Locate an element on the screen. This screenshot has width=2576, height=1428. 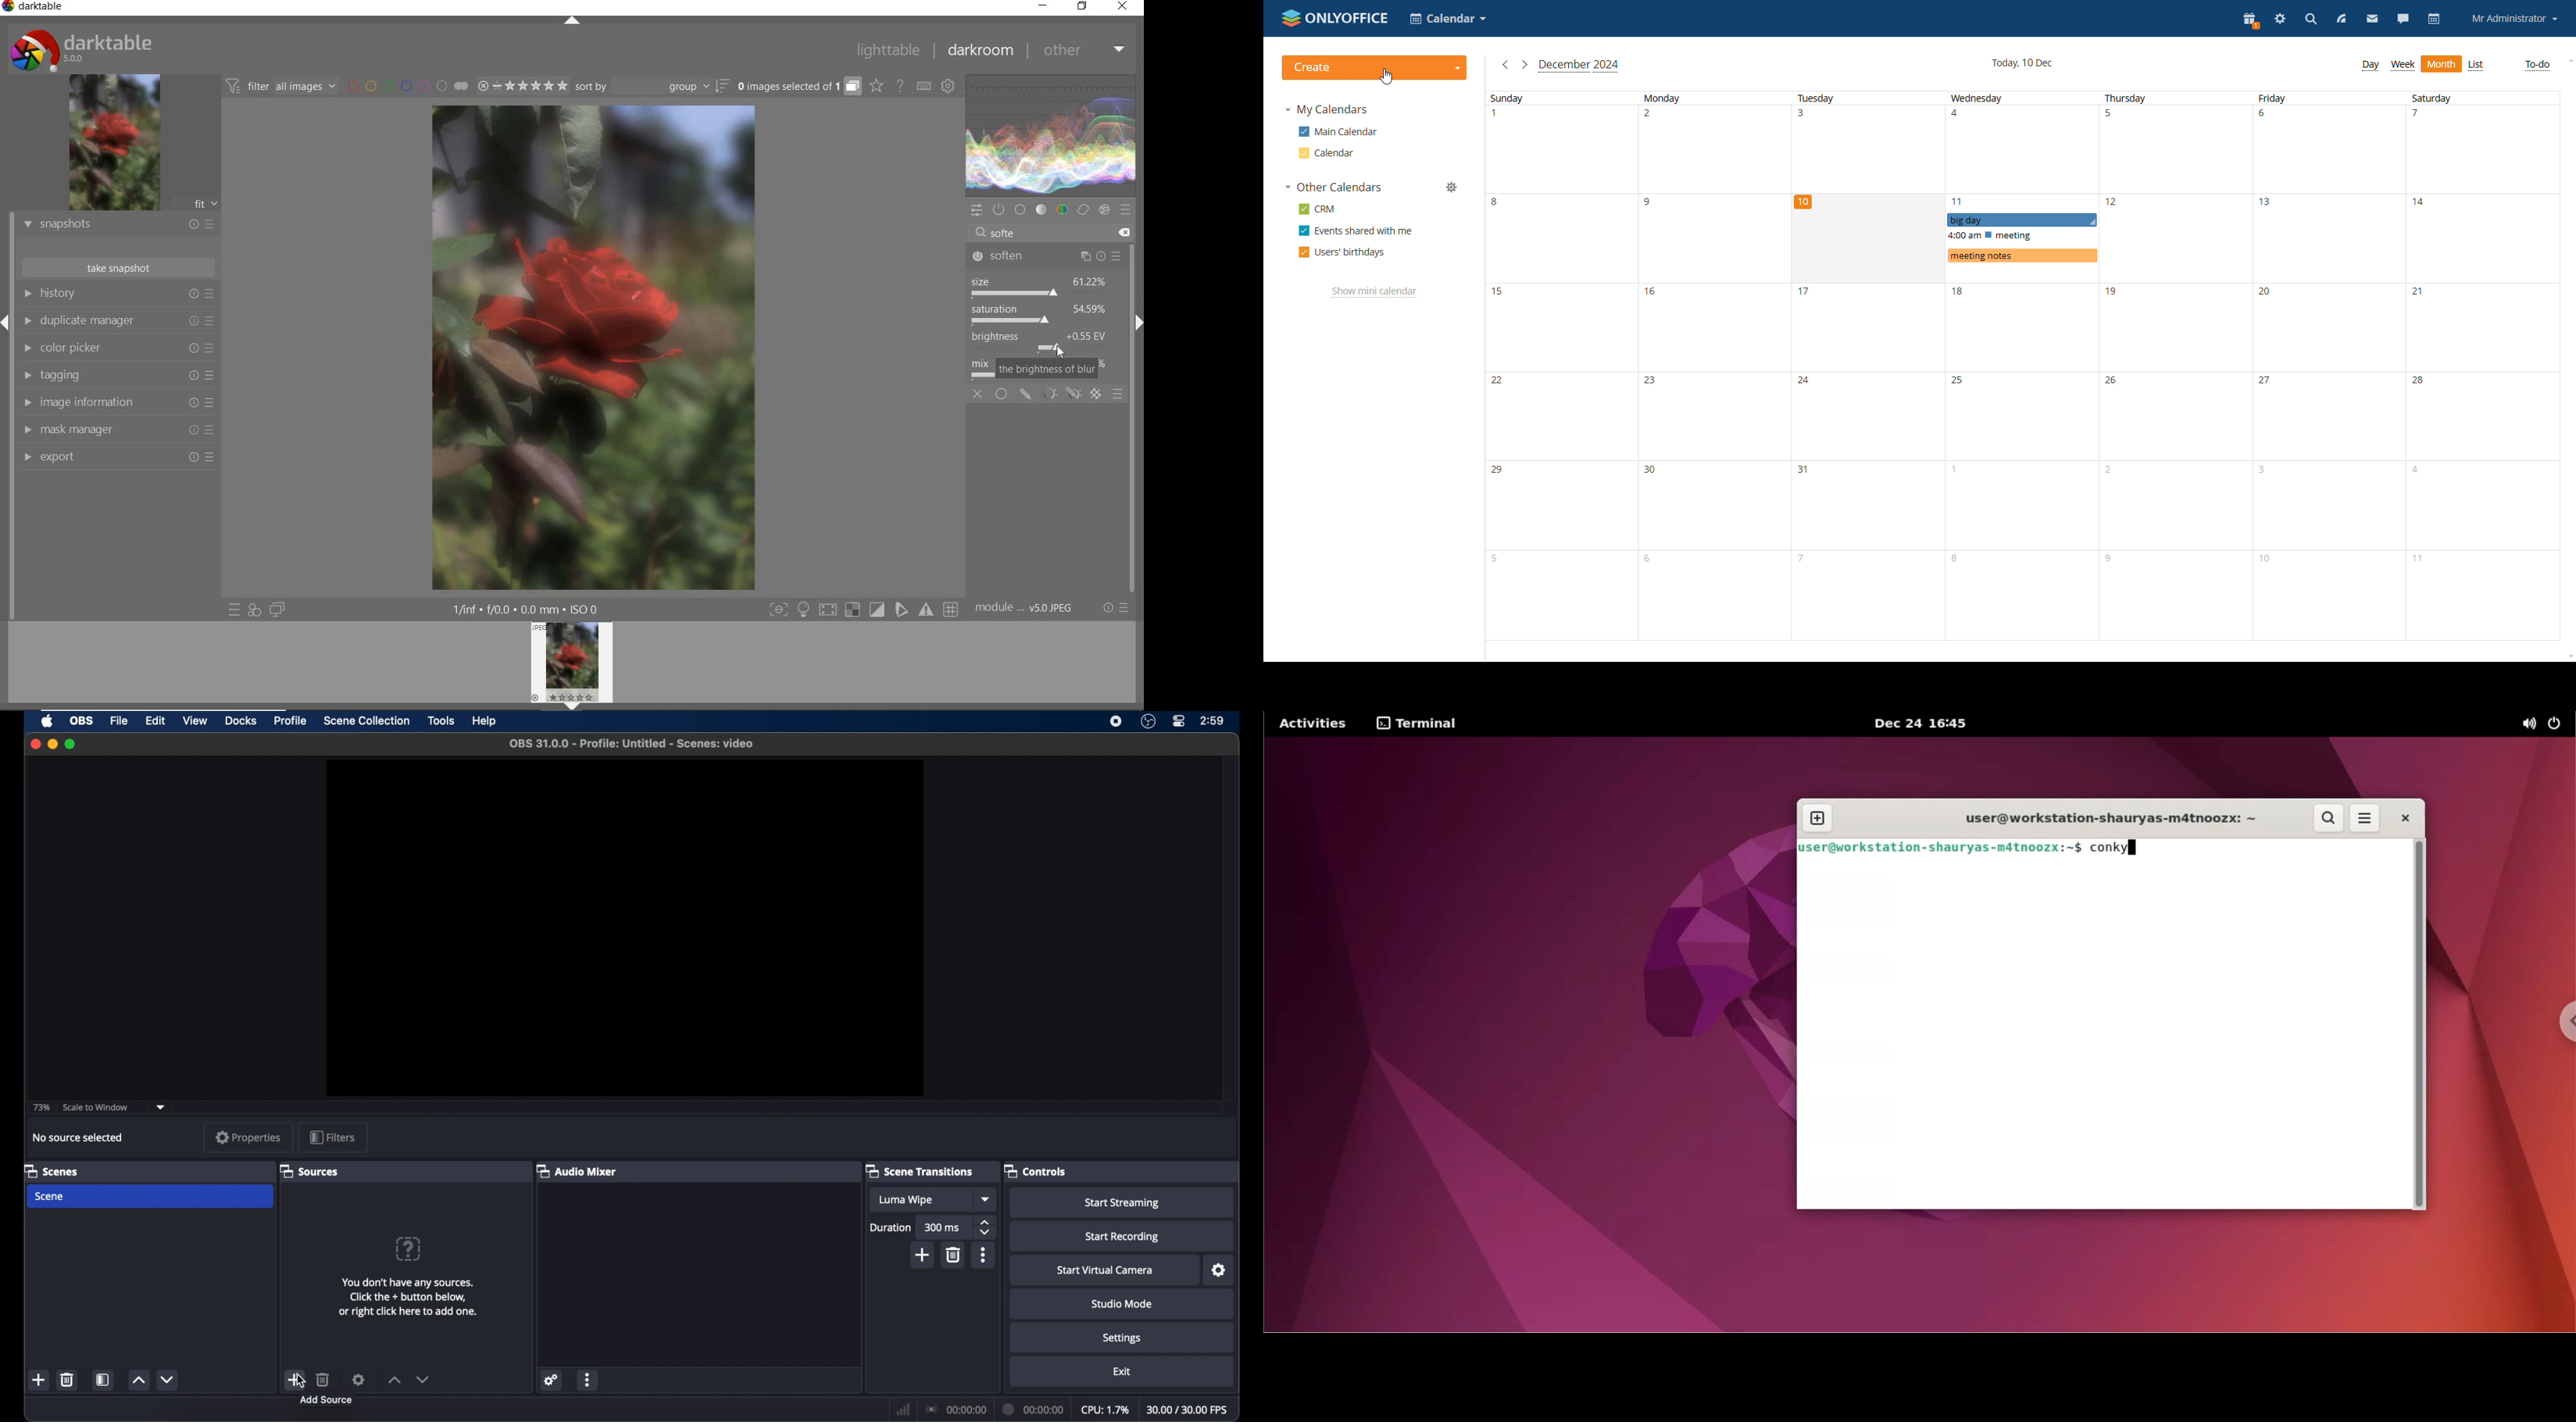
mask options is located at coordinates (1059, 394).